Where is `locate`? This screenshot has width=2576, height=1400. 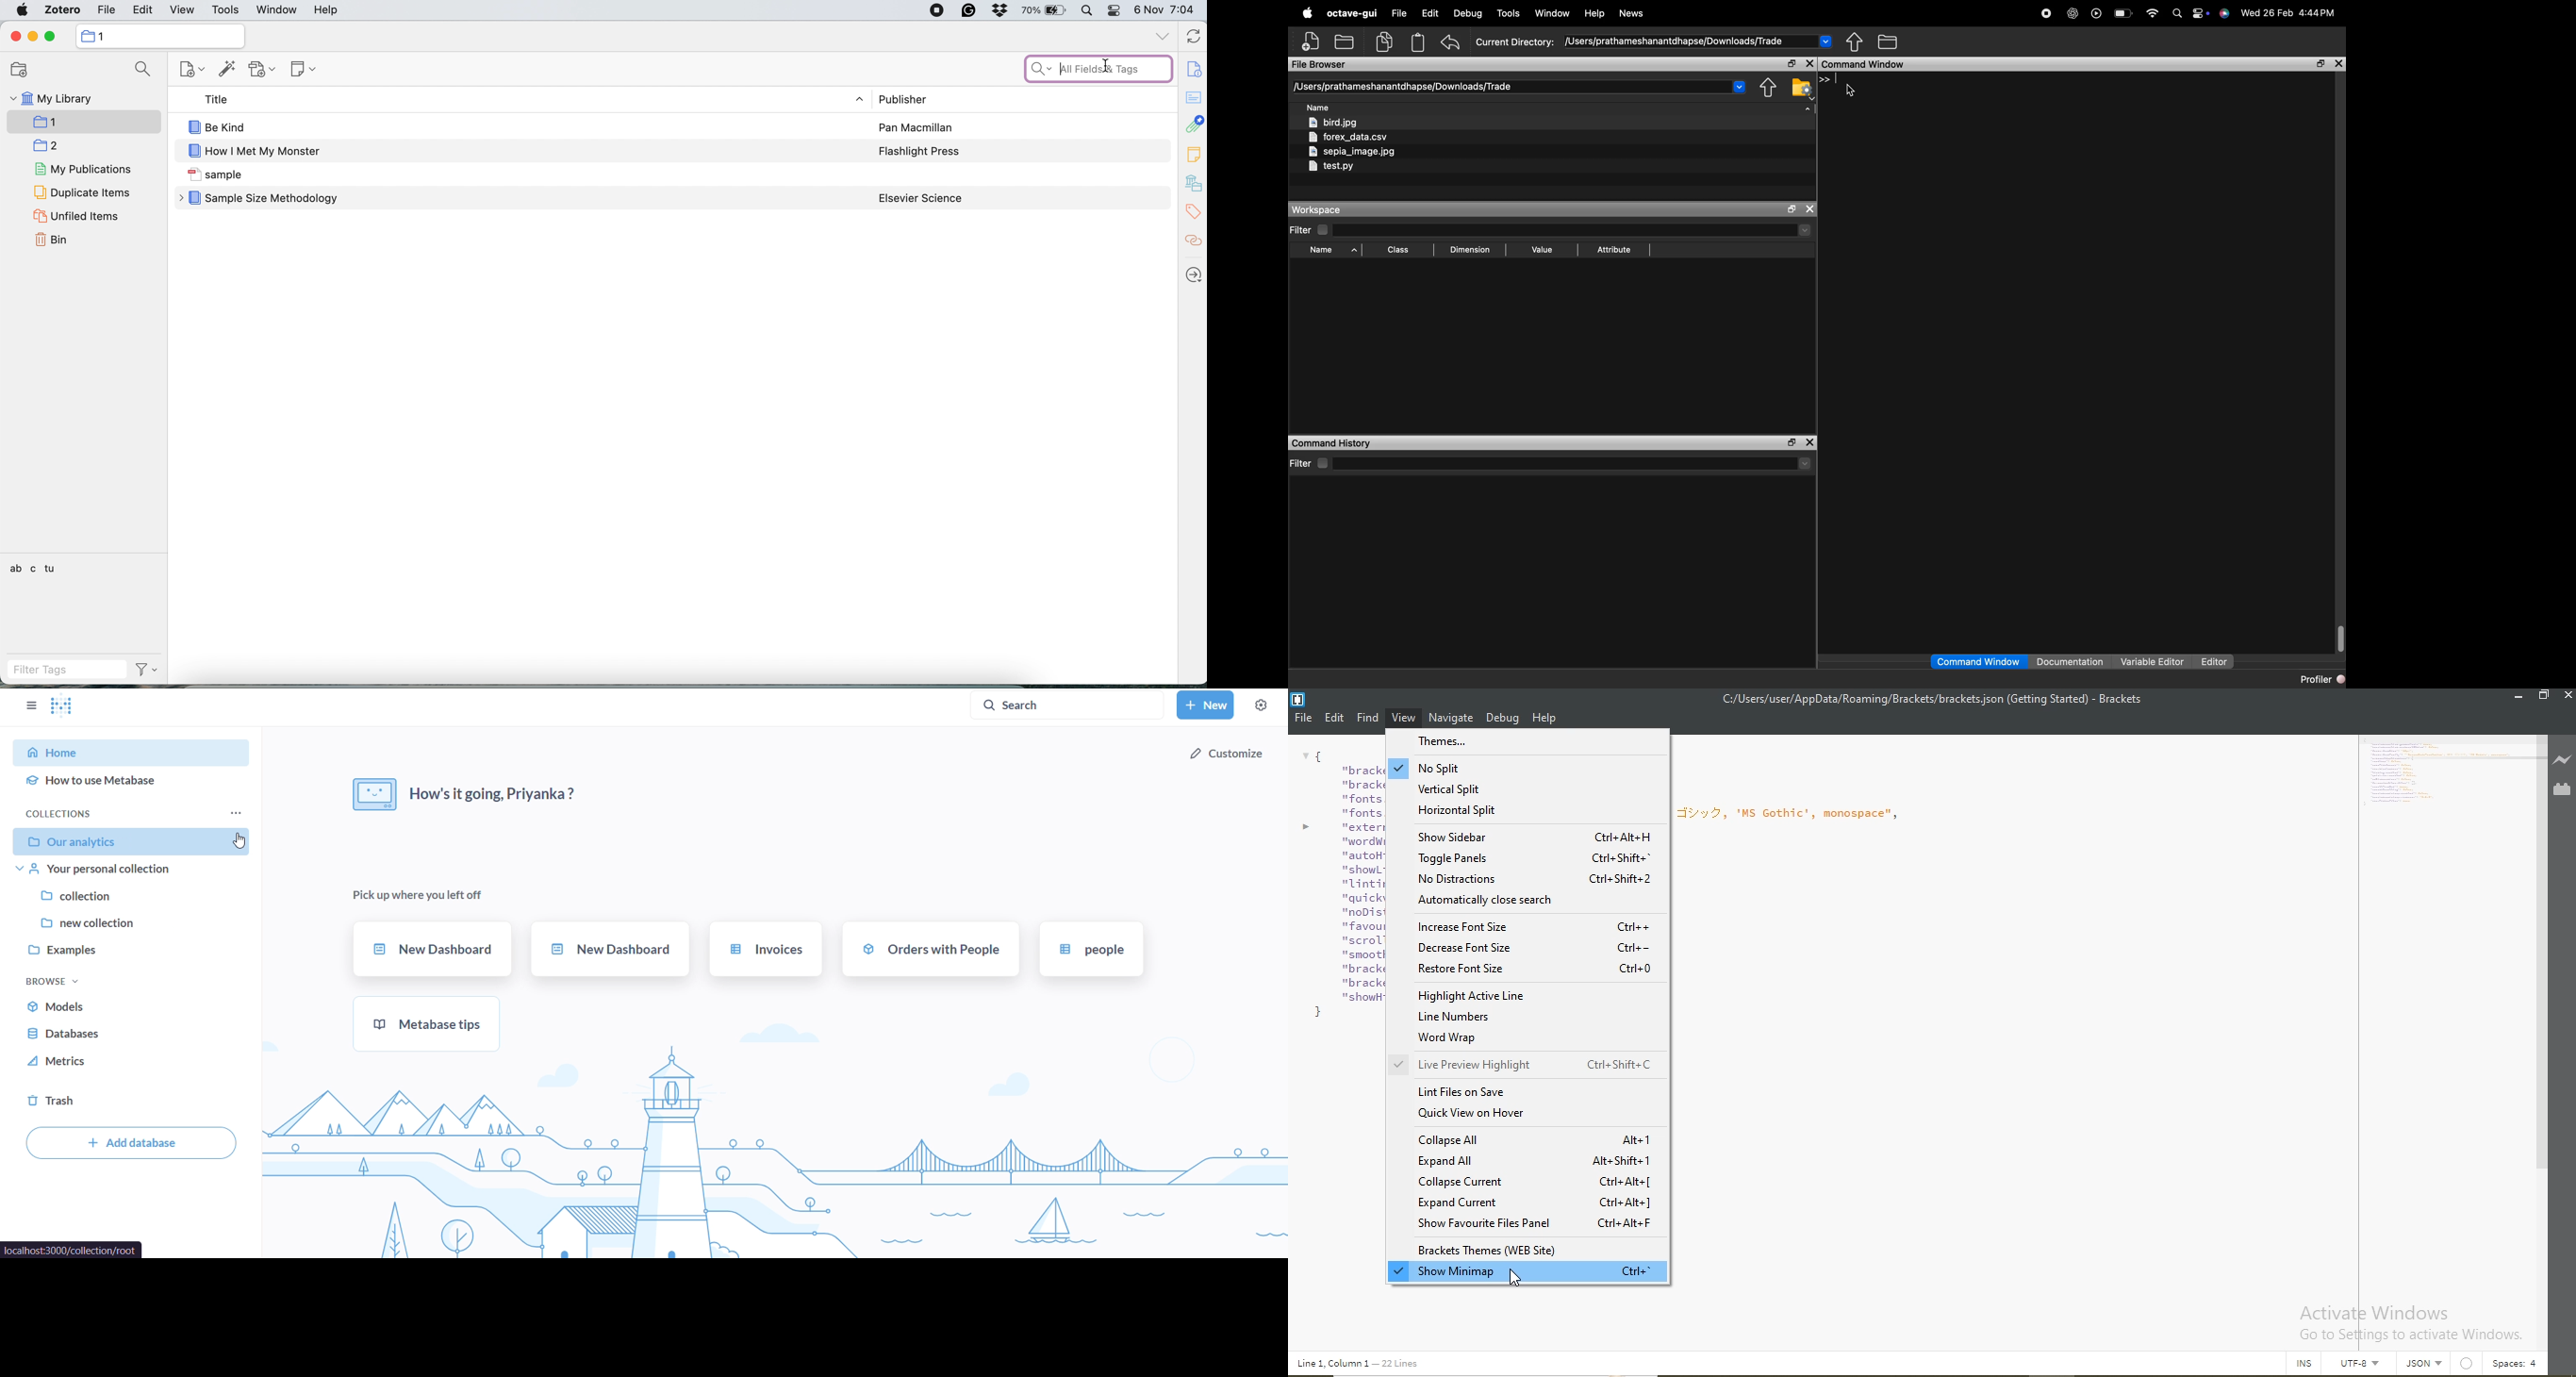 locate is located at coordinates (1193, 276).